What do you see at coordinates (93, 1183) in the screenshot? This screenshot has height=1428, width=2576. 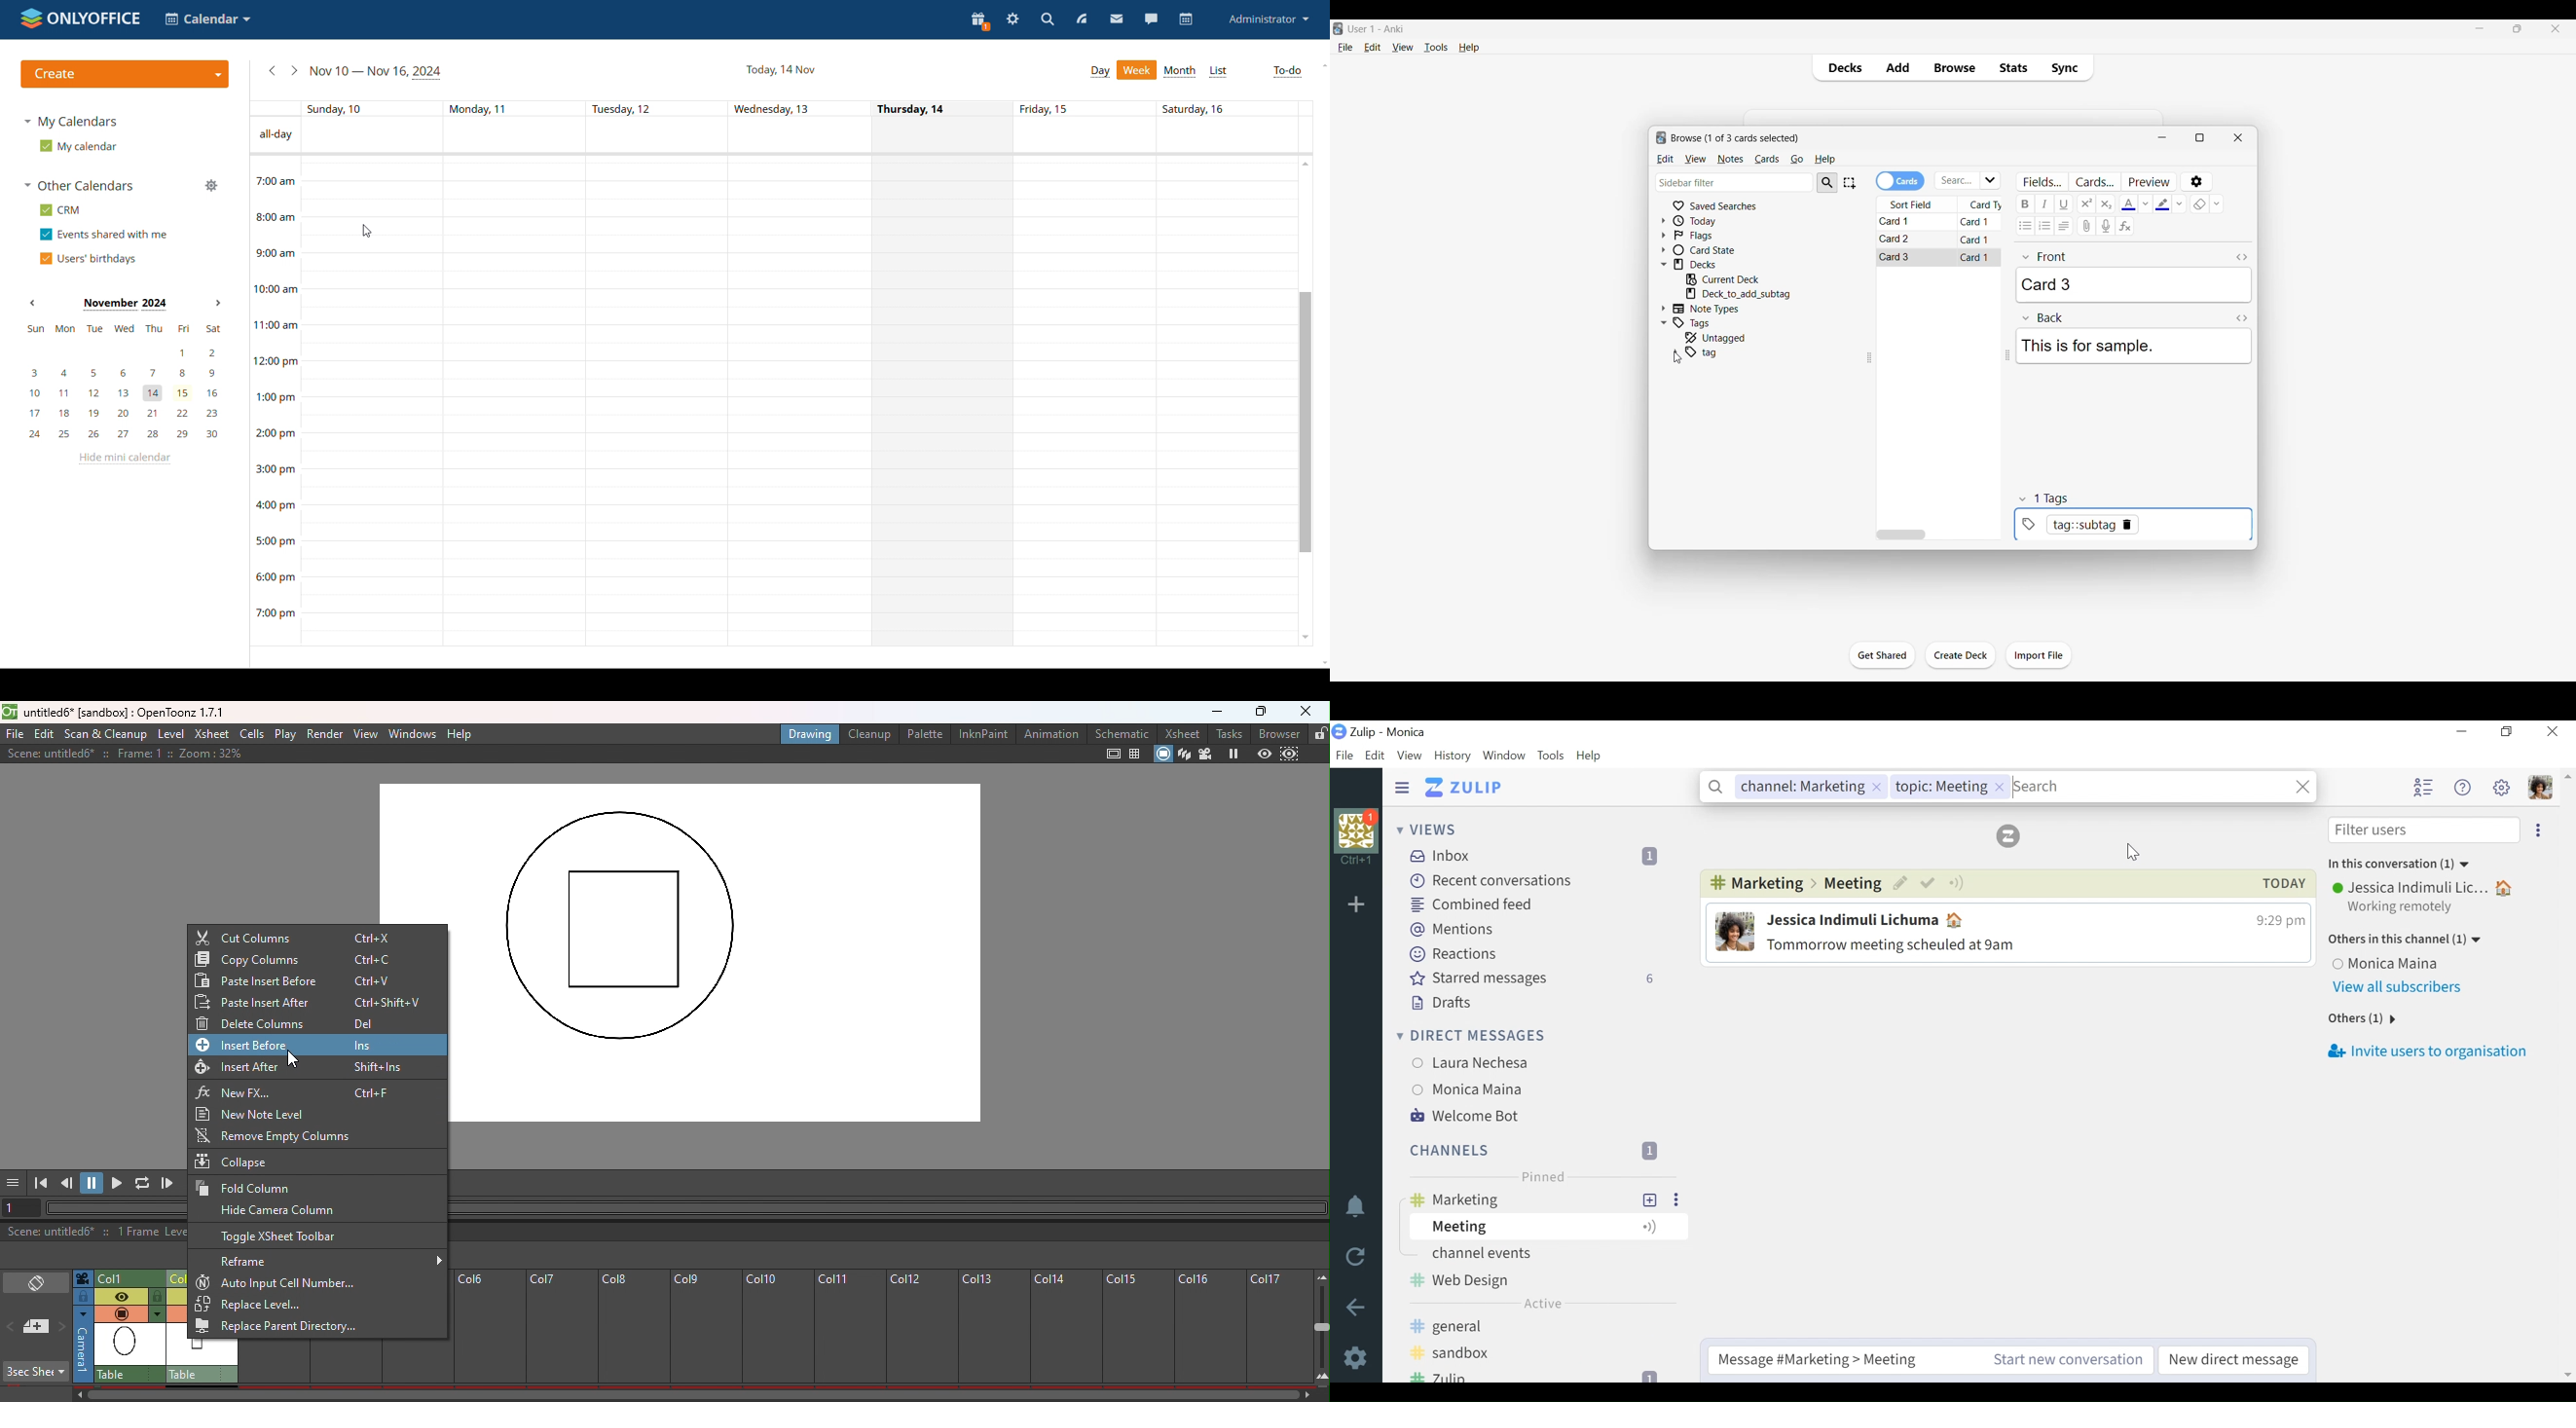 I see `Pause` at bounding box center [93, 1183].